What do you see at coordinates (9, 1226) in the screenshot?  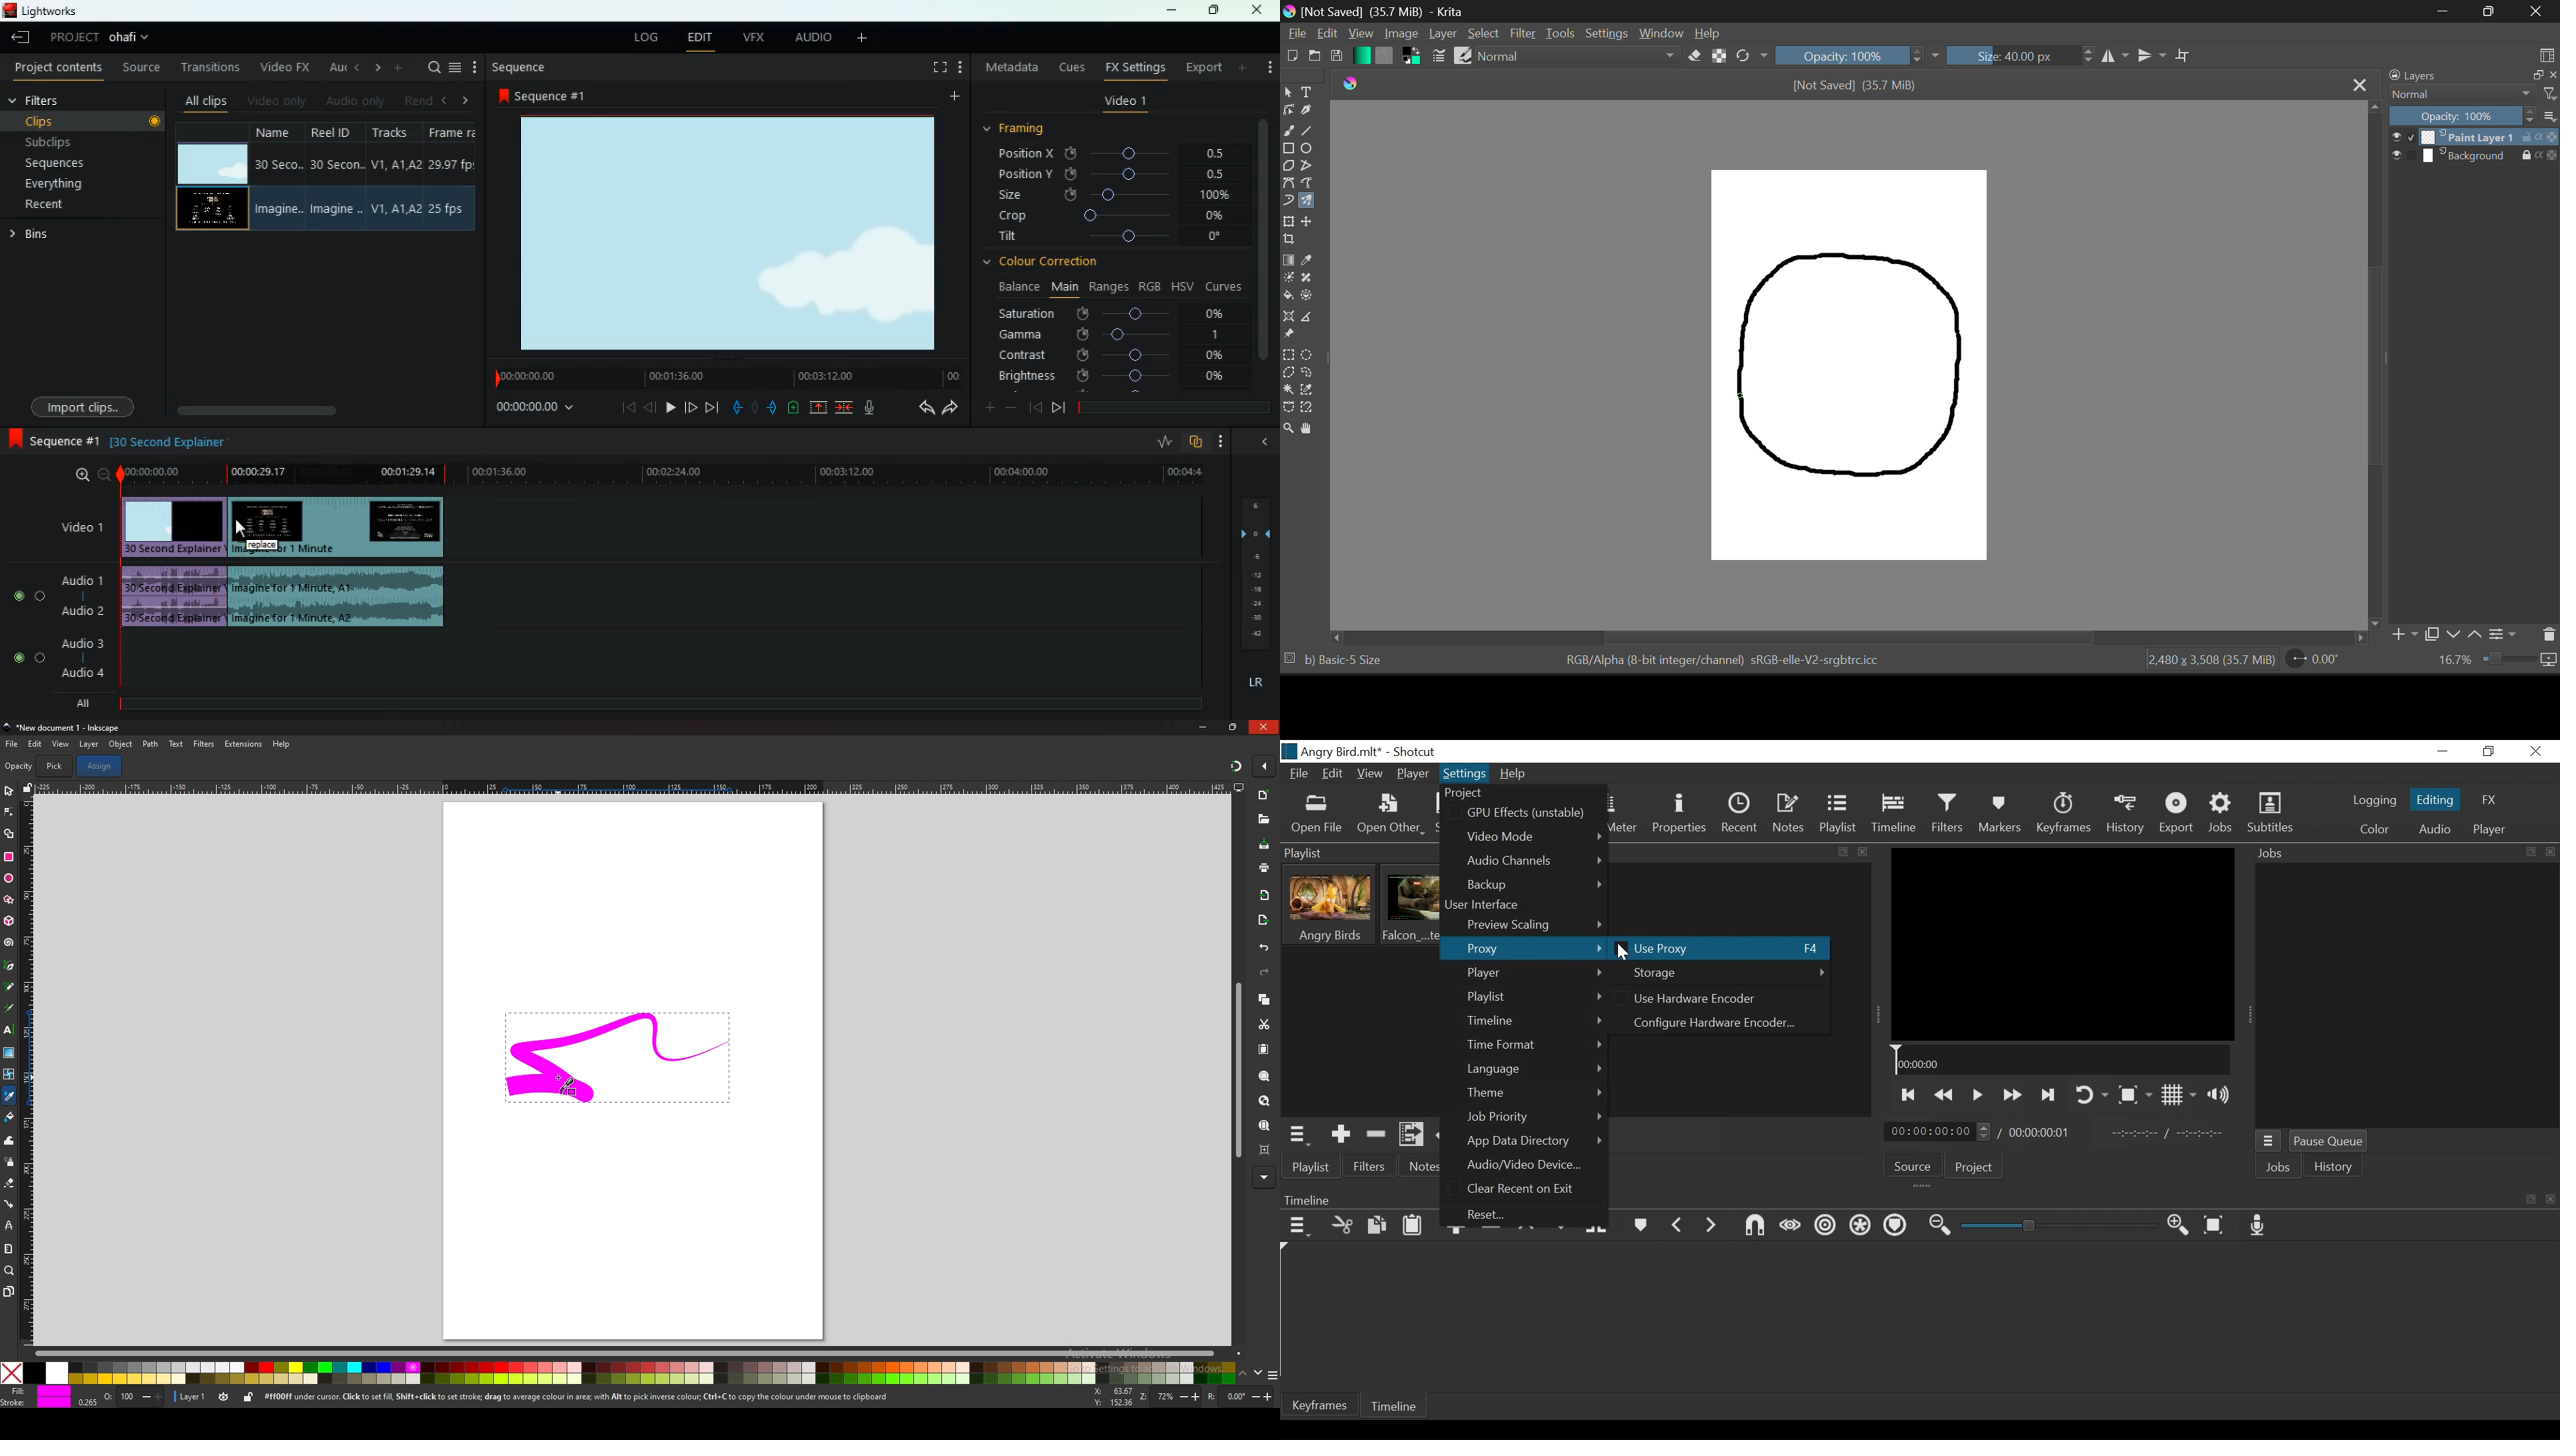 I see `lpe` at bounding box center [9, 1226].